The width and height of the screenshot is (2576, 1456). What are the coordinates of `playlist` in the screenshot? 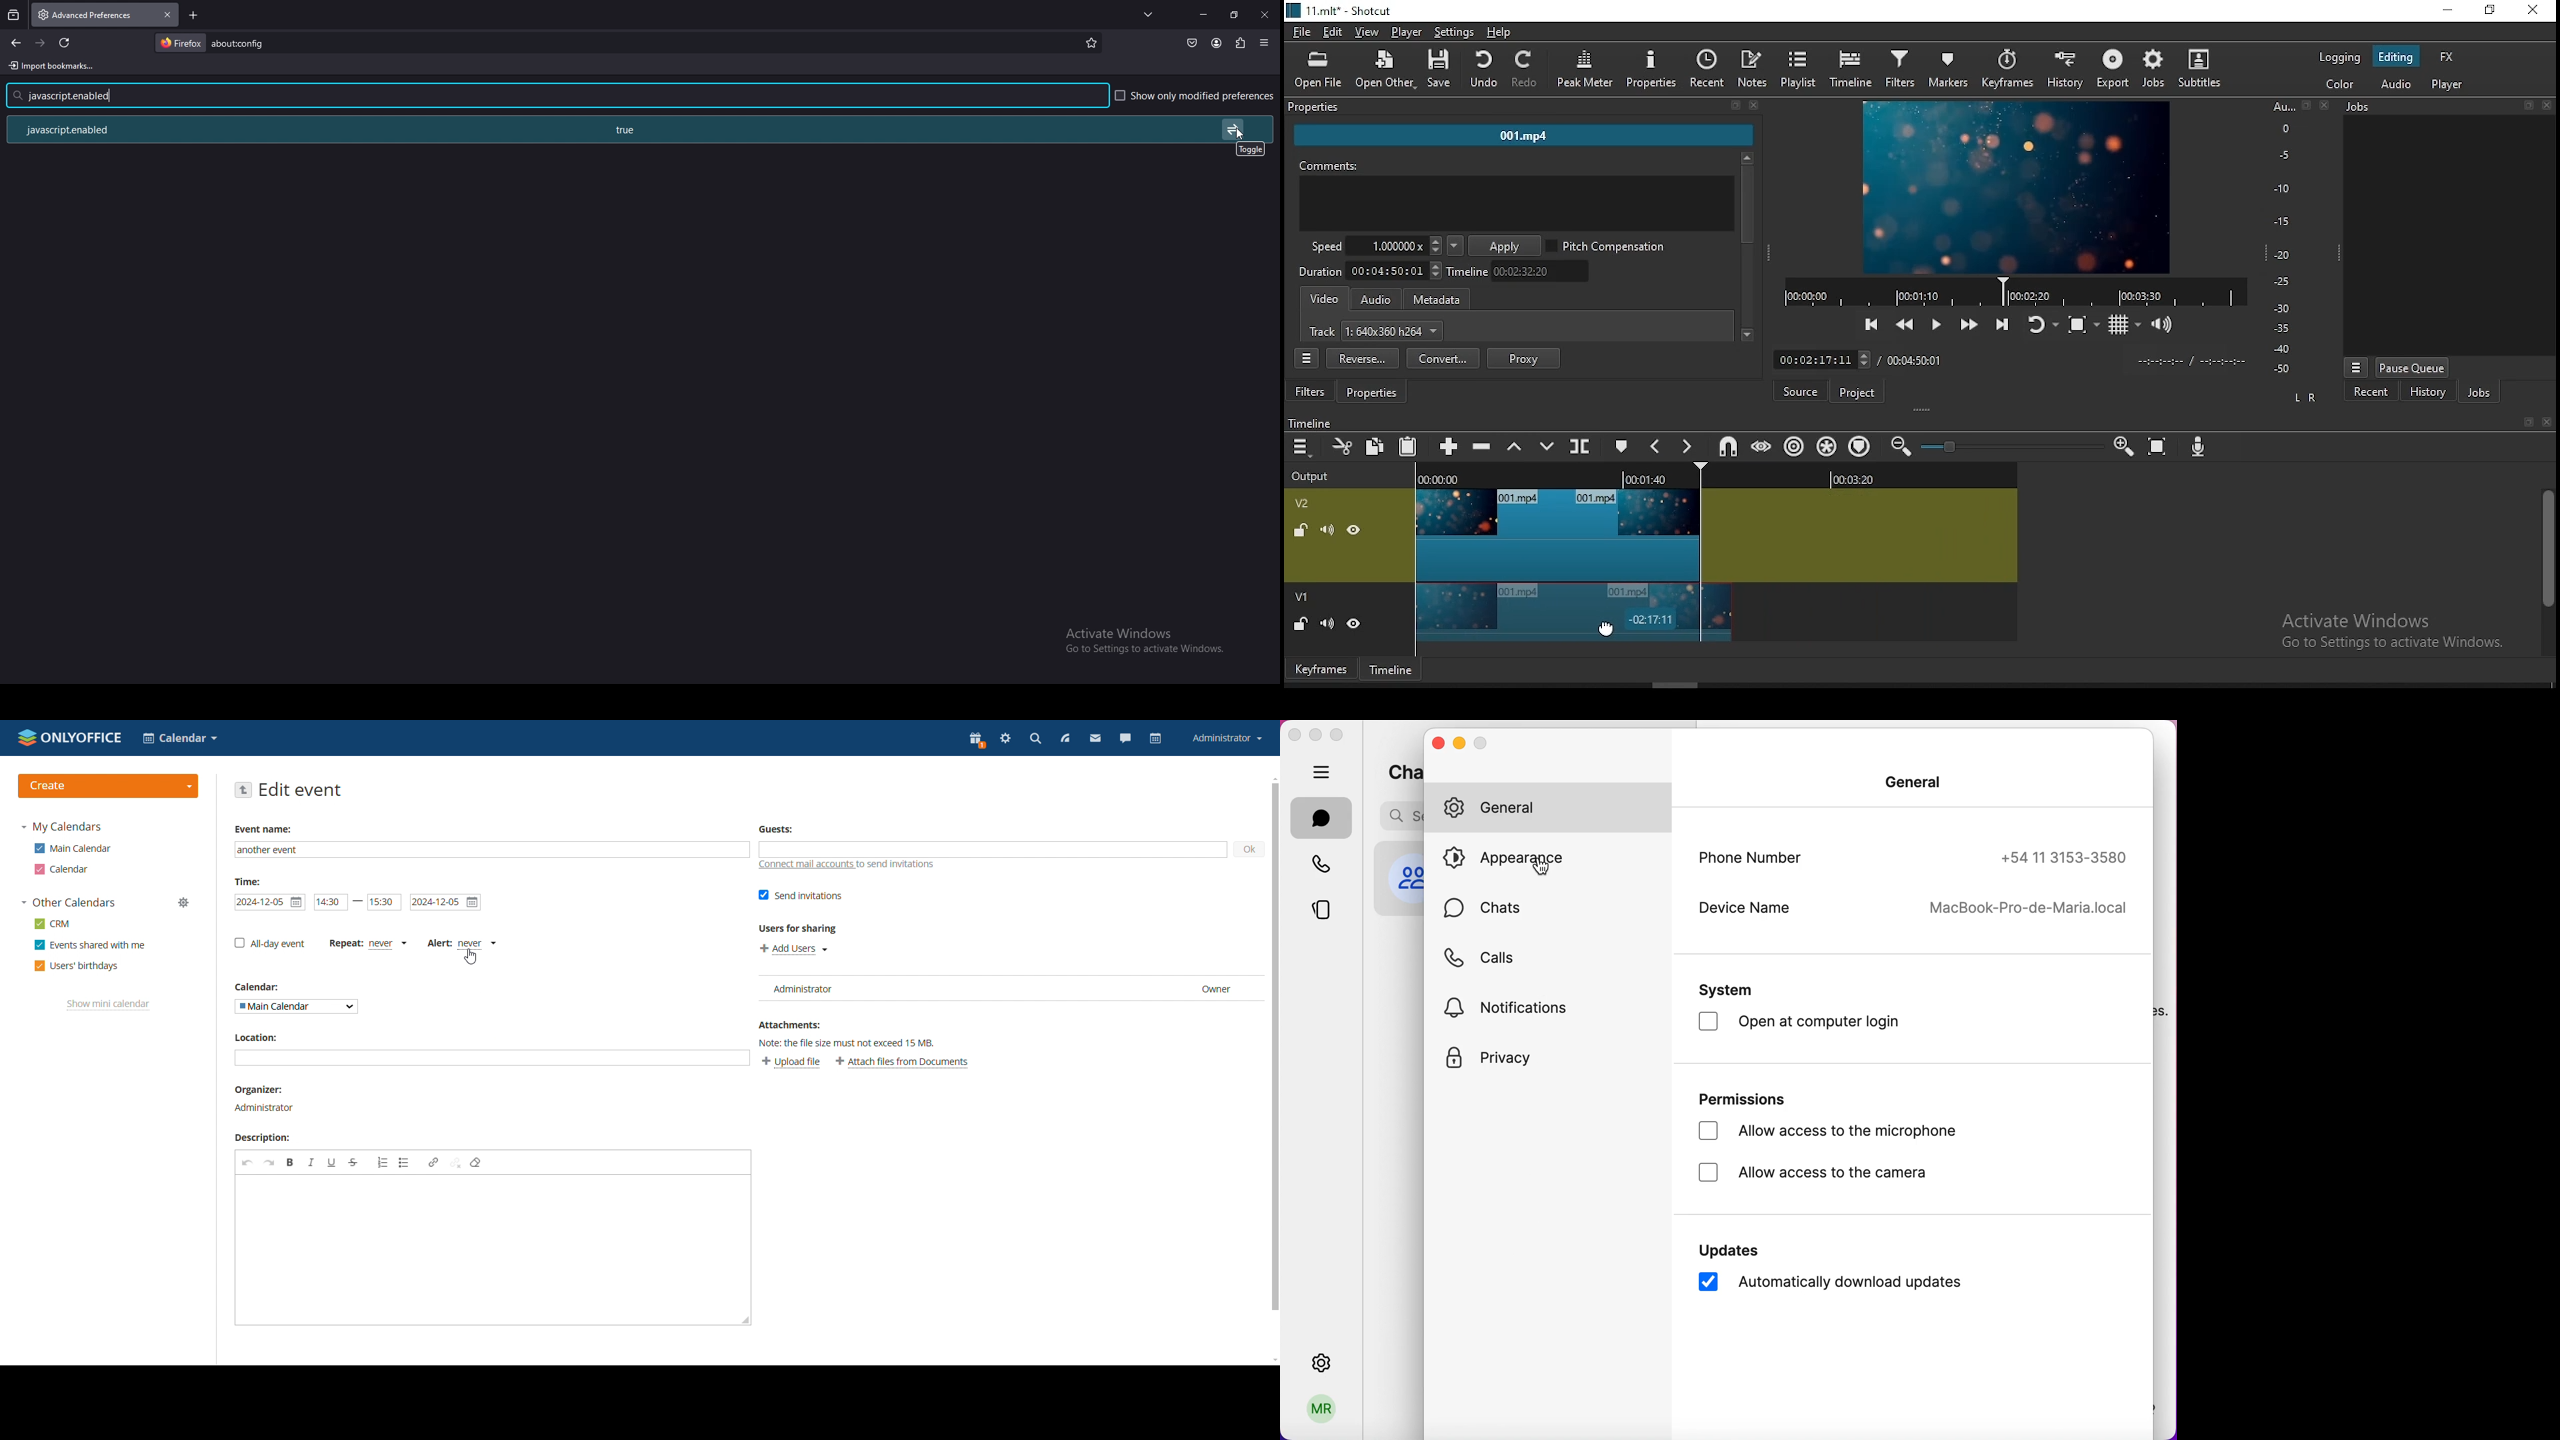 It's located at (1799, 69).